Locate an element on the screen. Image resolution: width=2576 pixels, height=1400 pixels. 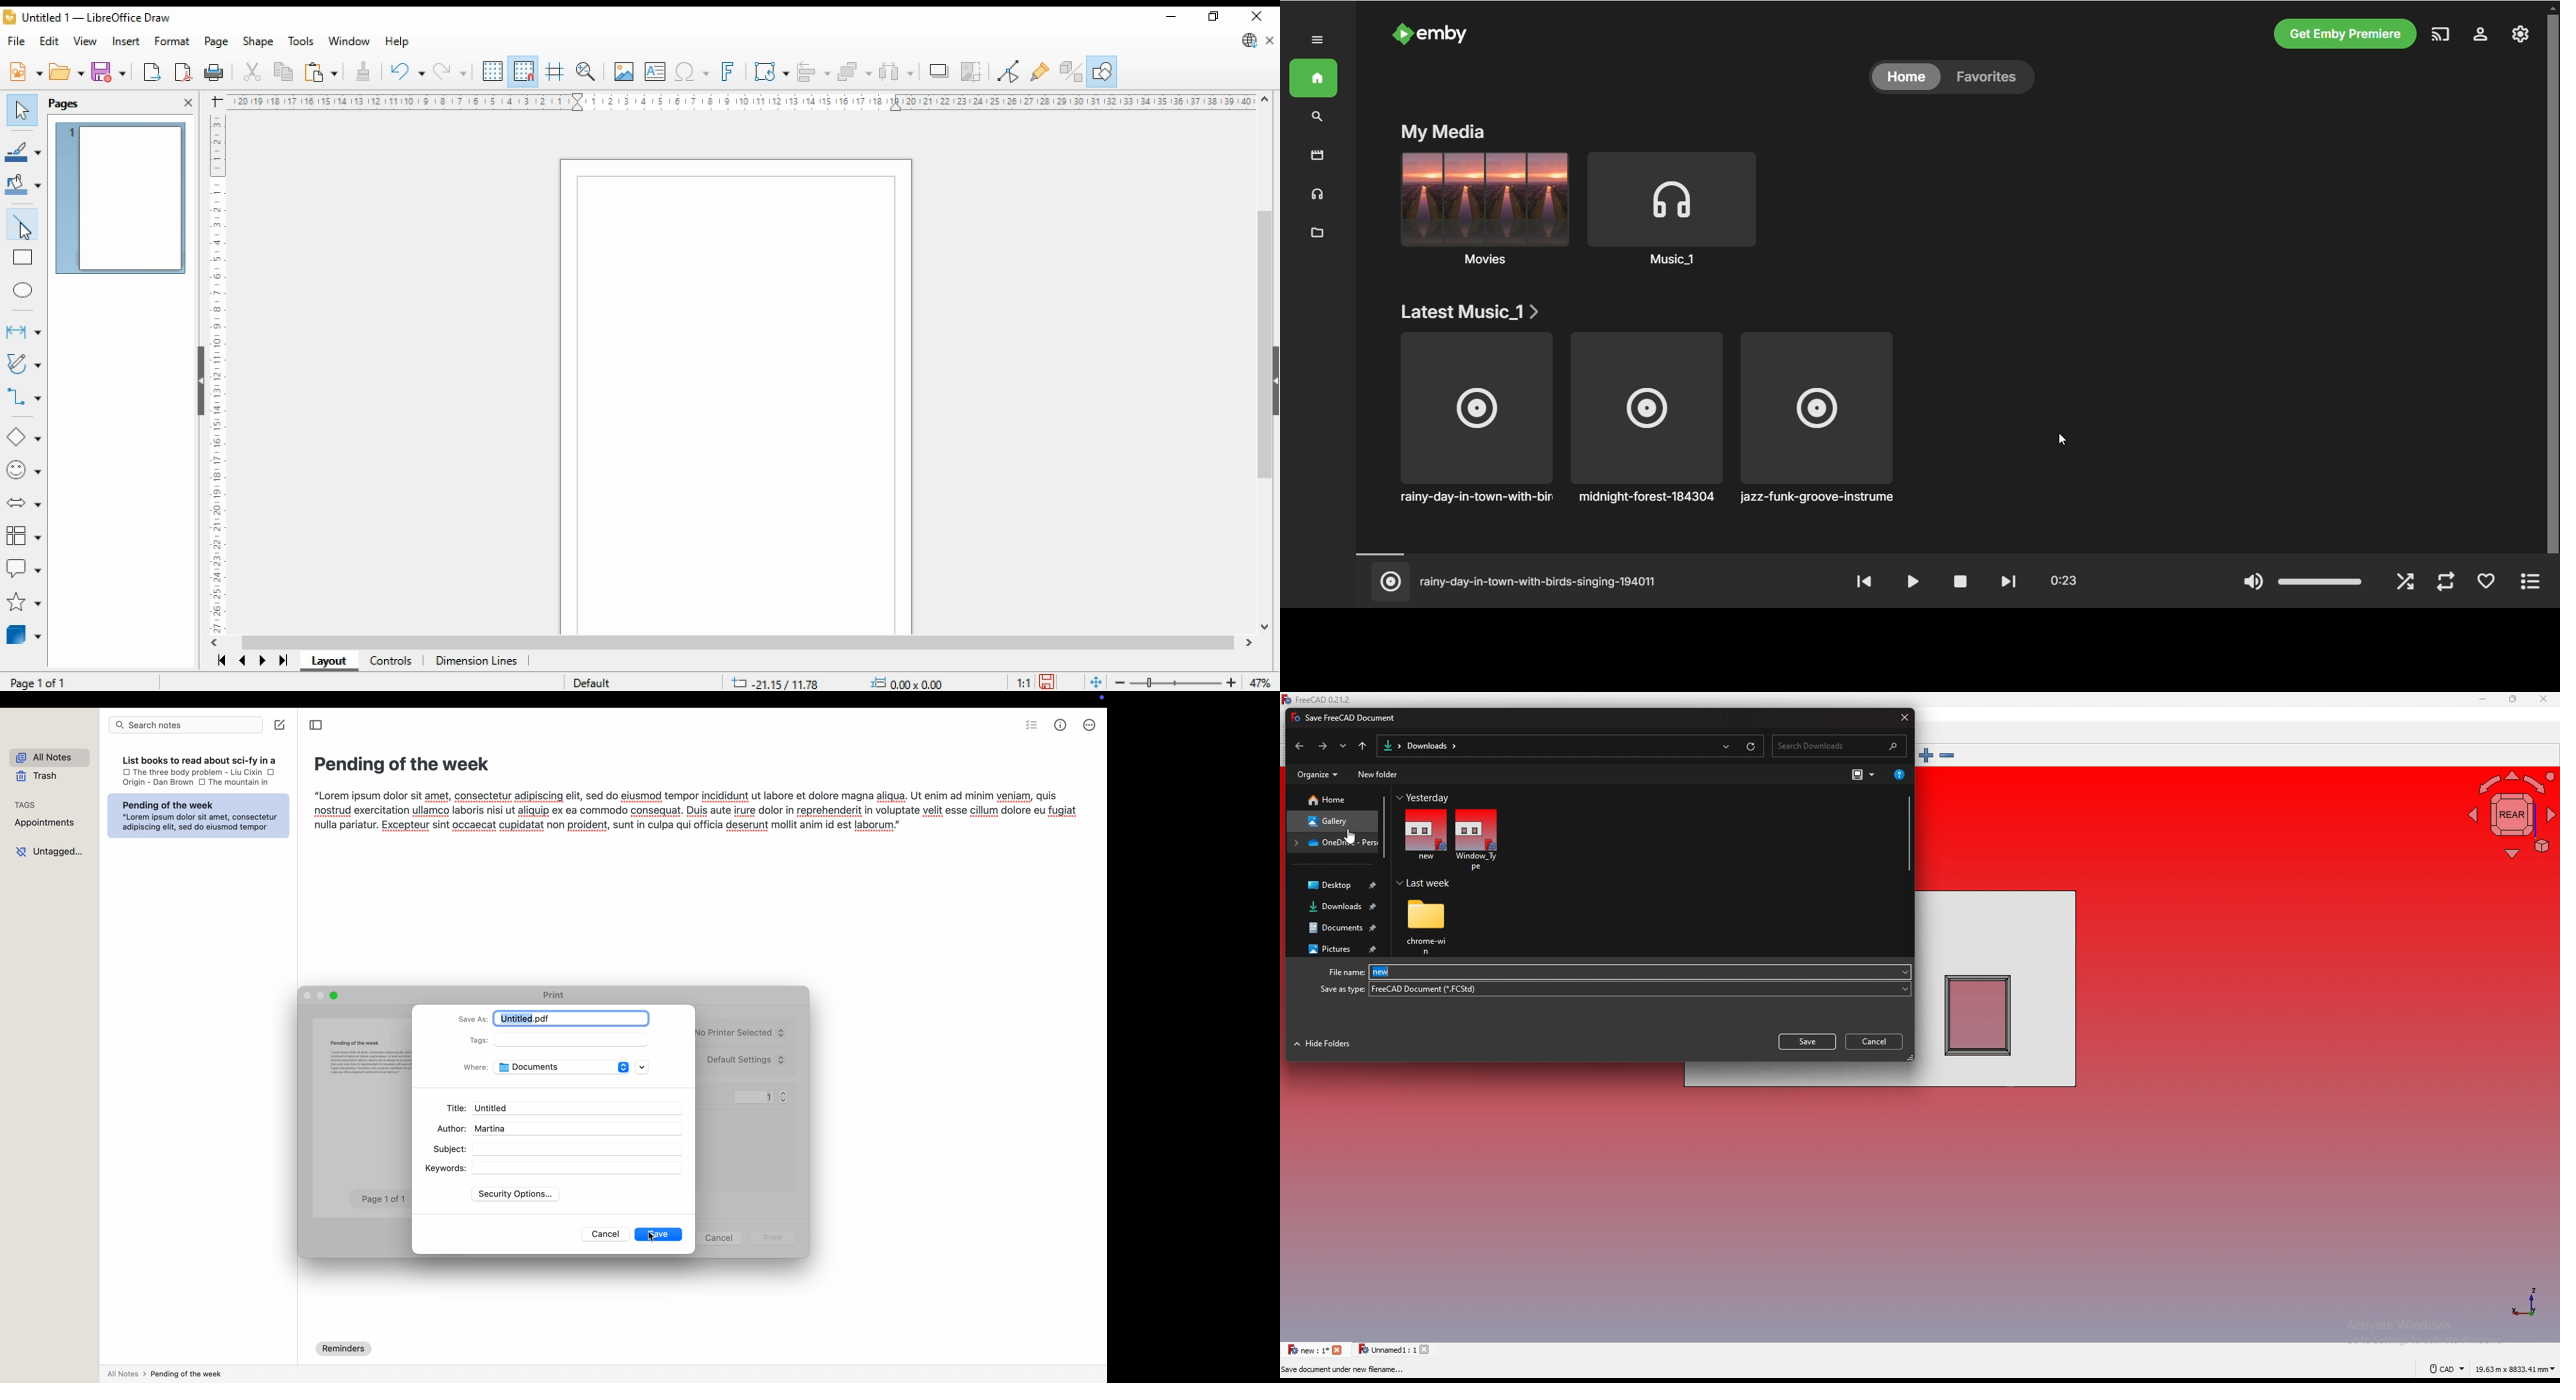
show draw functions is located at coordinates (1102, 71).